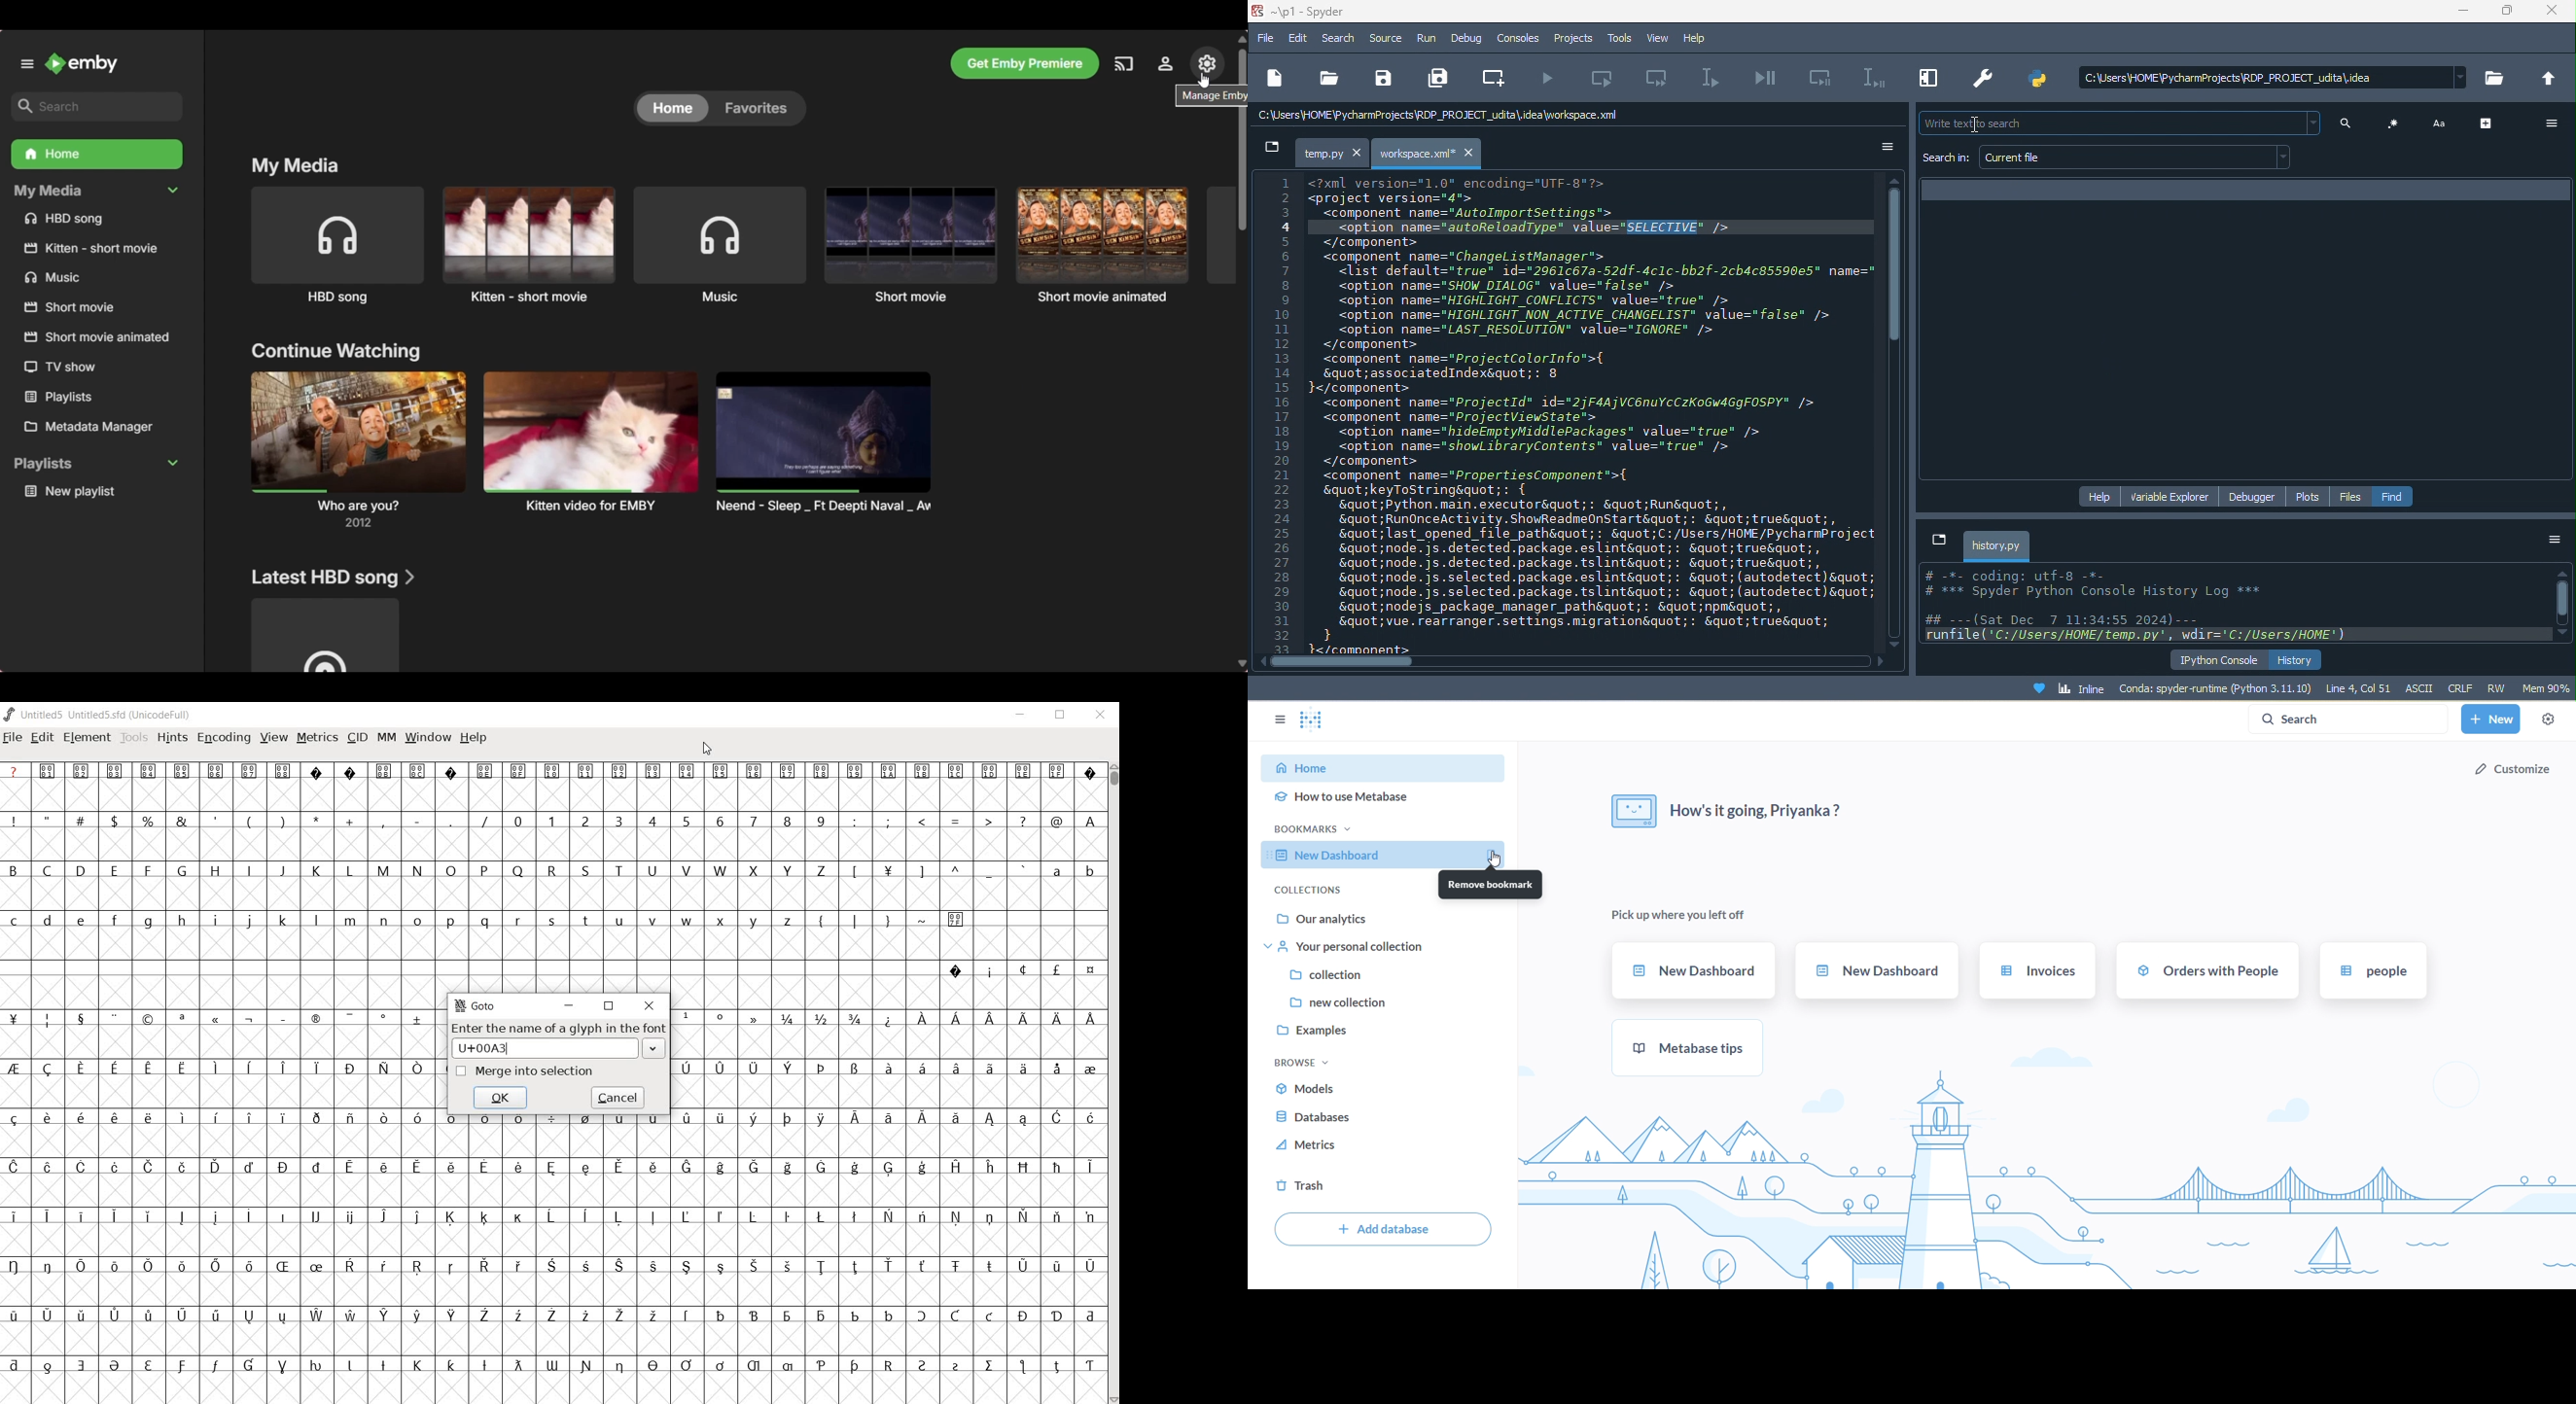 The image size is (2576, 1428). I want to click on Search box, so click(98, 107).